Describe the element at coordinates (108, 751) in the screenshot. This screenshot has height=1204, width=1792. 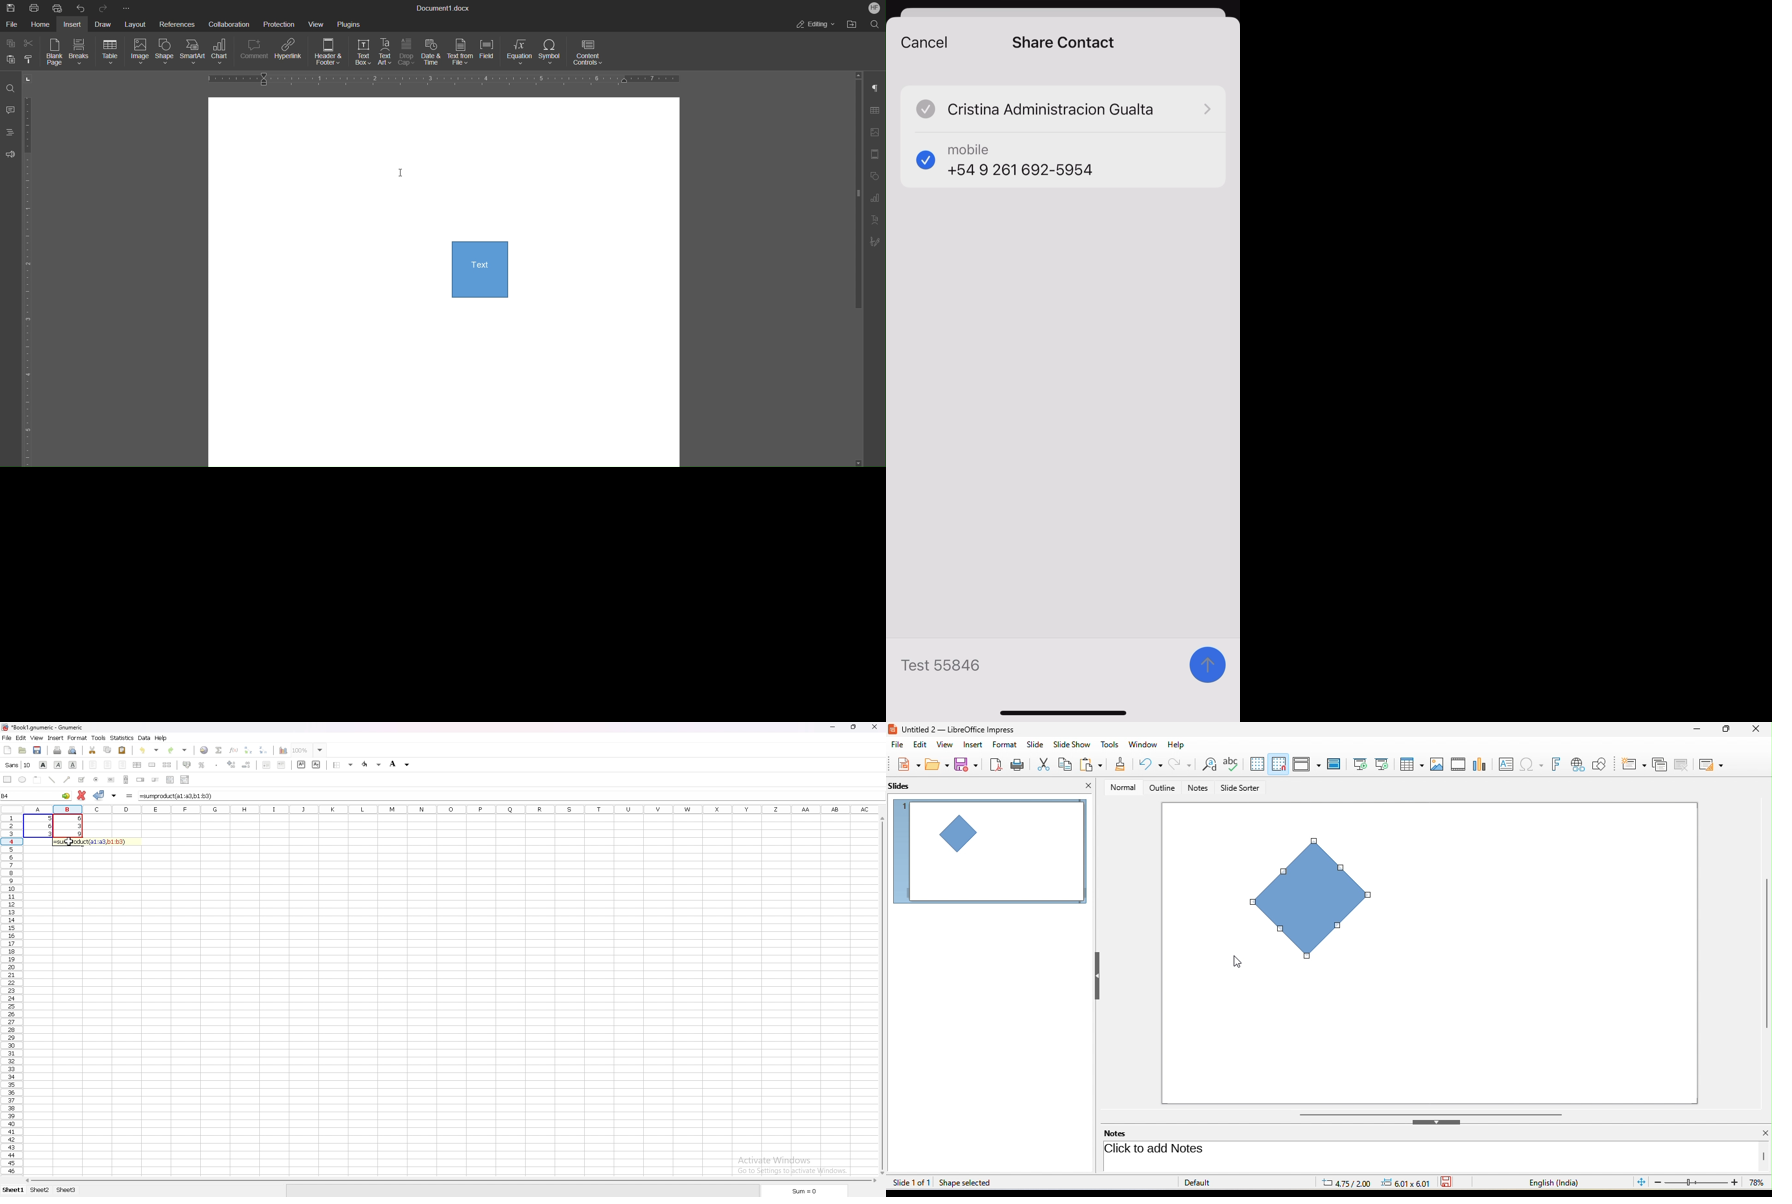
I see `copy` at that location.